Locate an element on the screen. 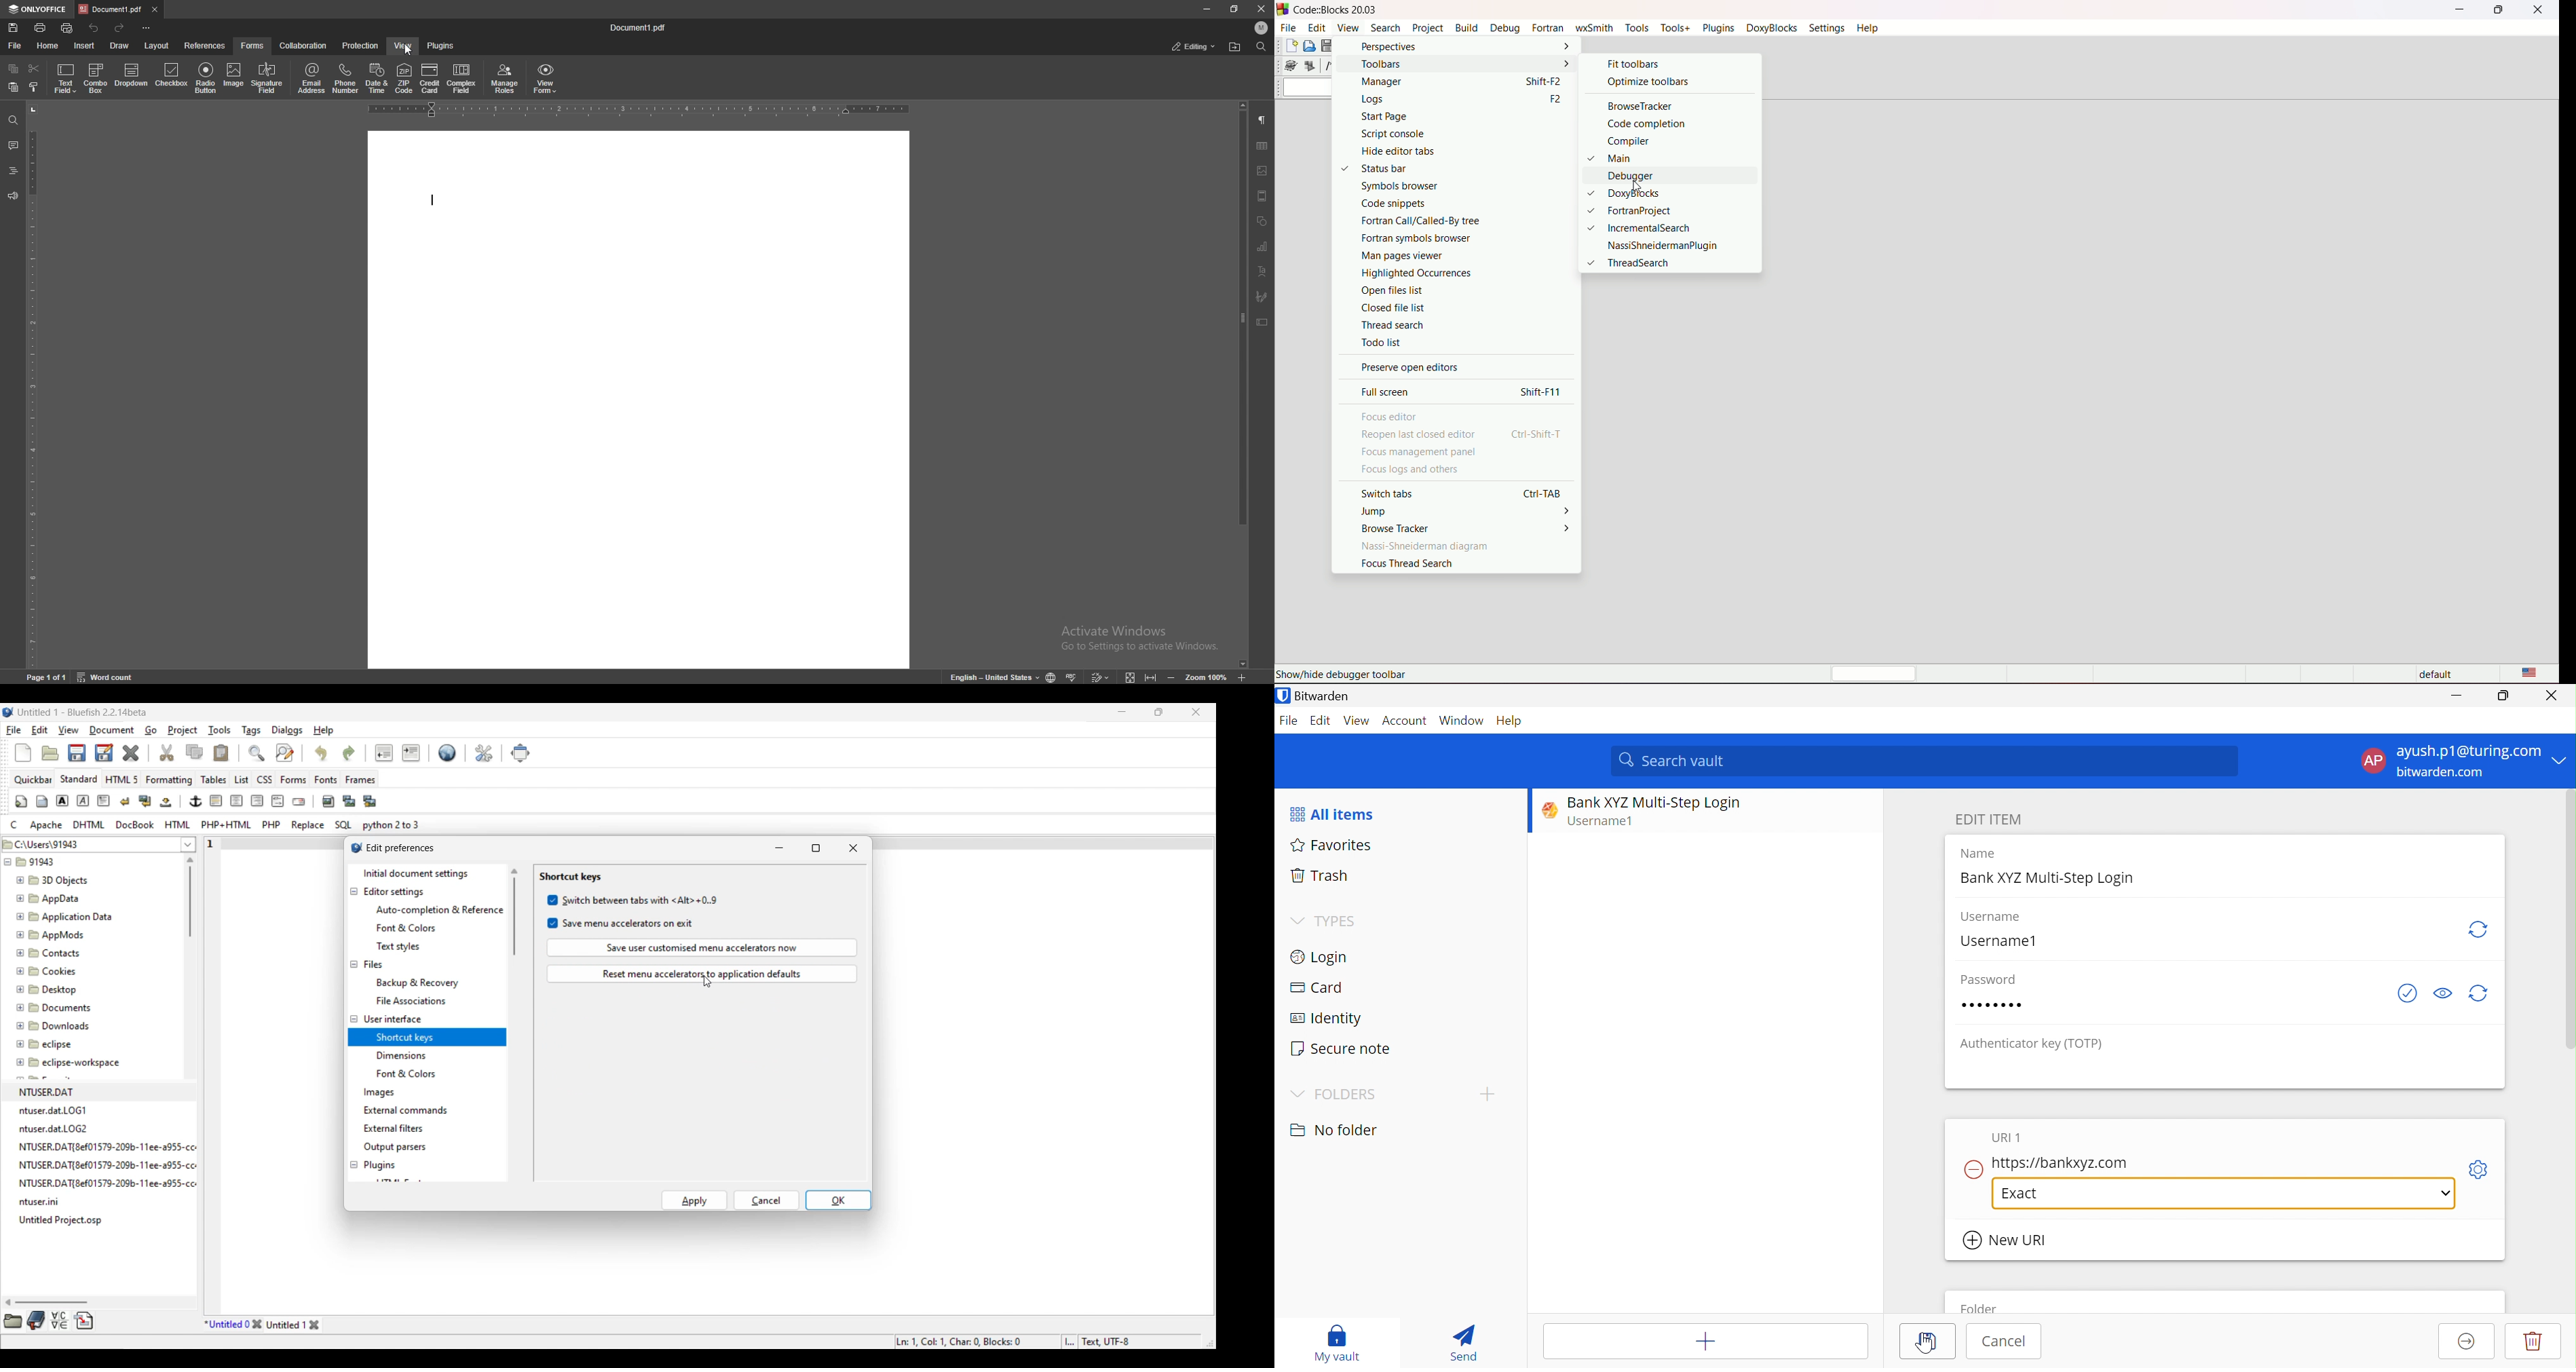 The image size is (2576, 1372). tools+ is located at coordinates (1673, 27).